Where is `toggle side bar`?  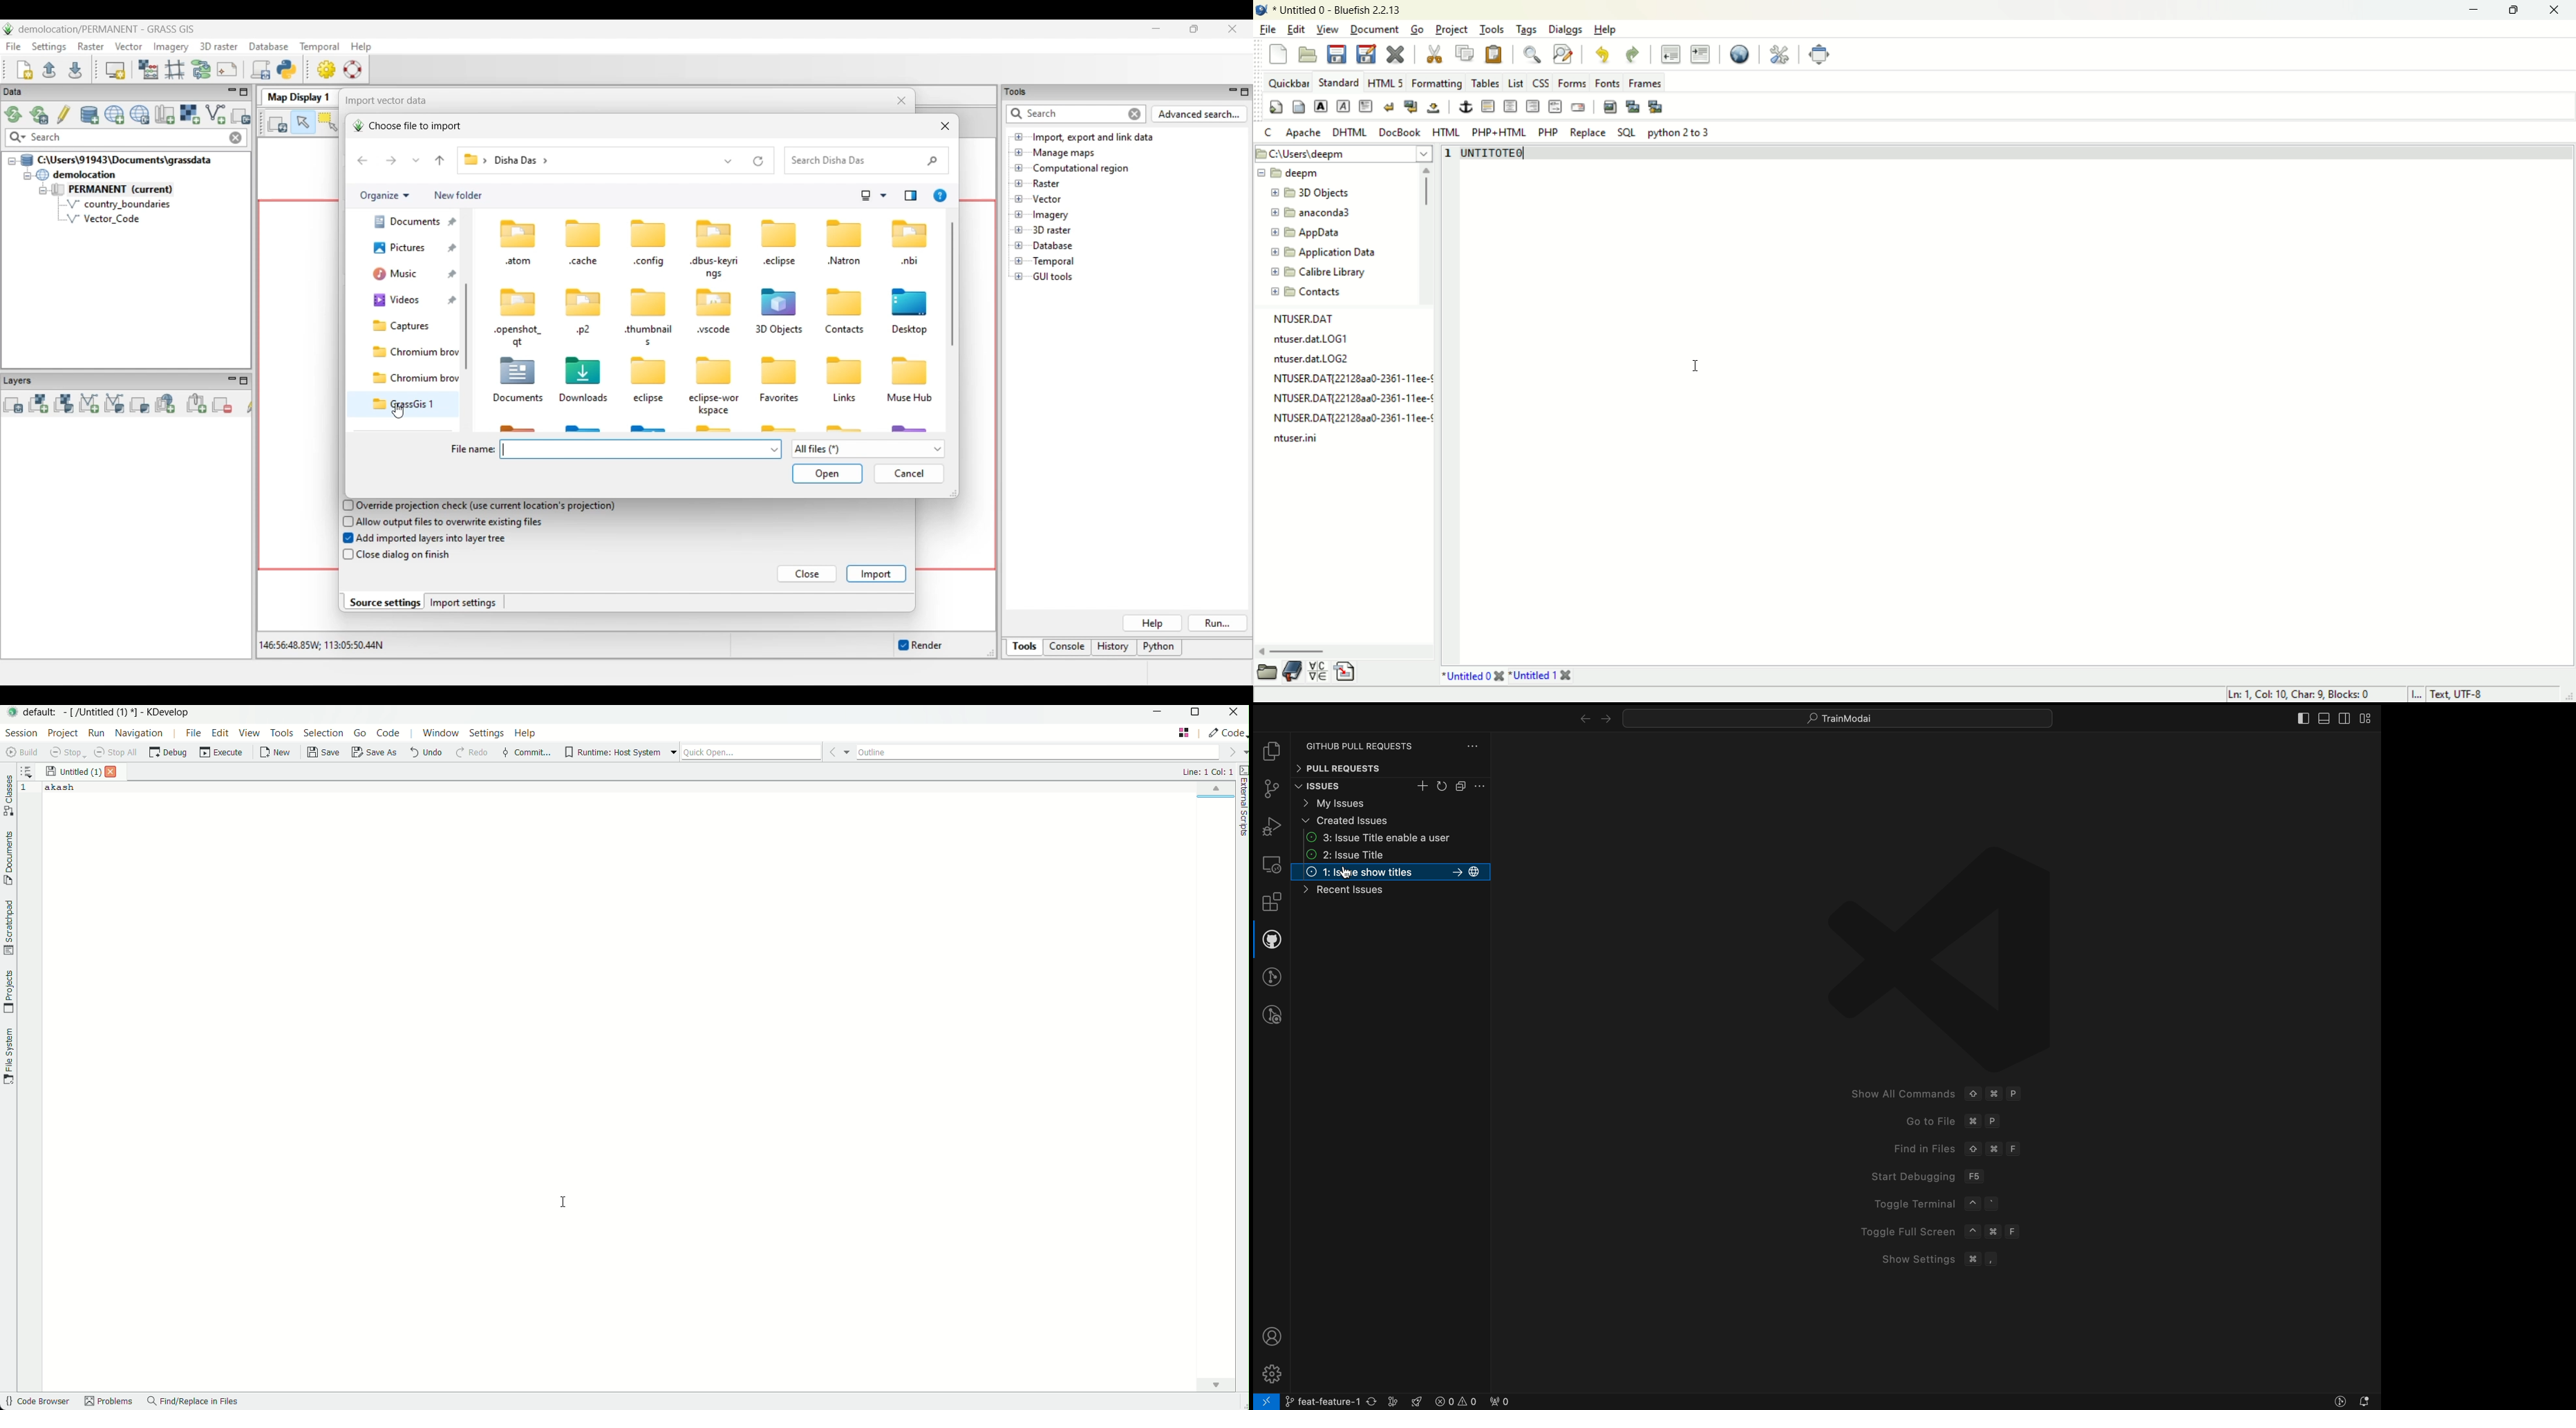
toggle side bar is located at coordinates (2290, 717).